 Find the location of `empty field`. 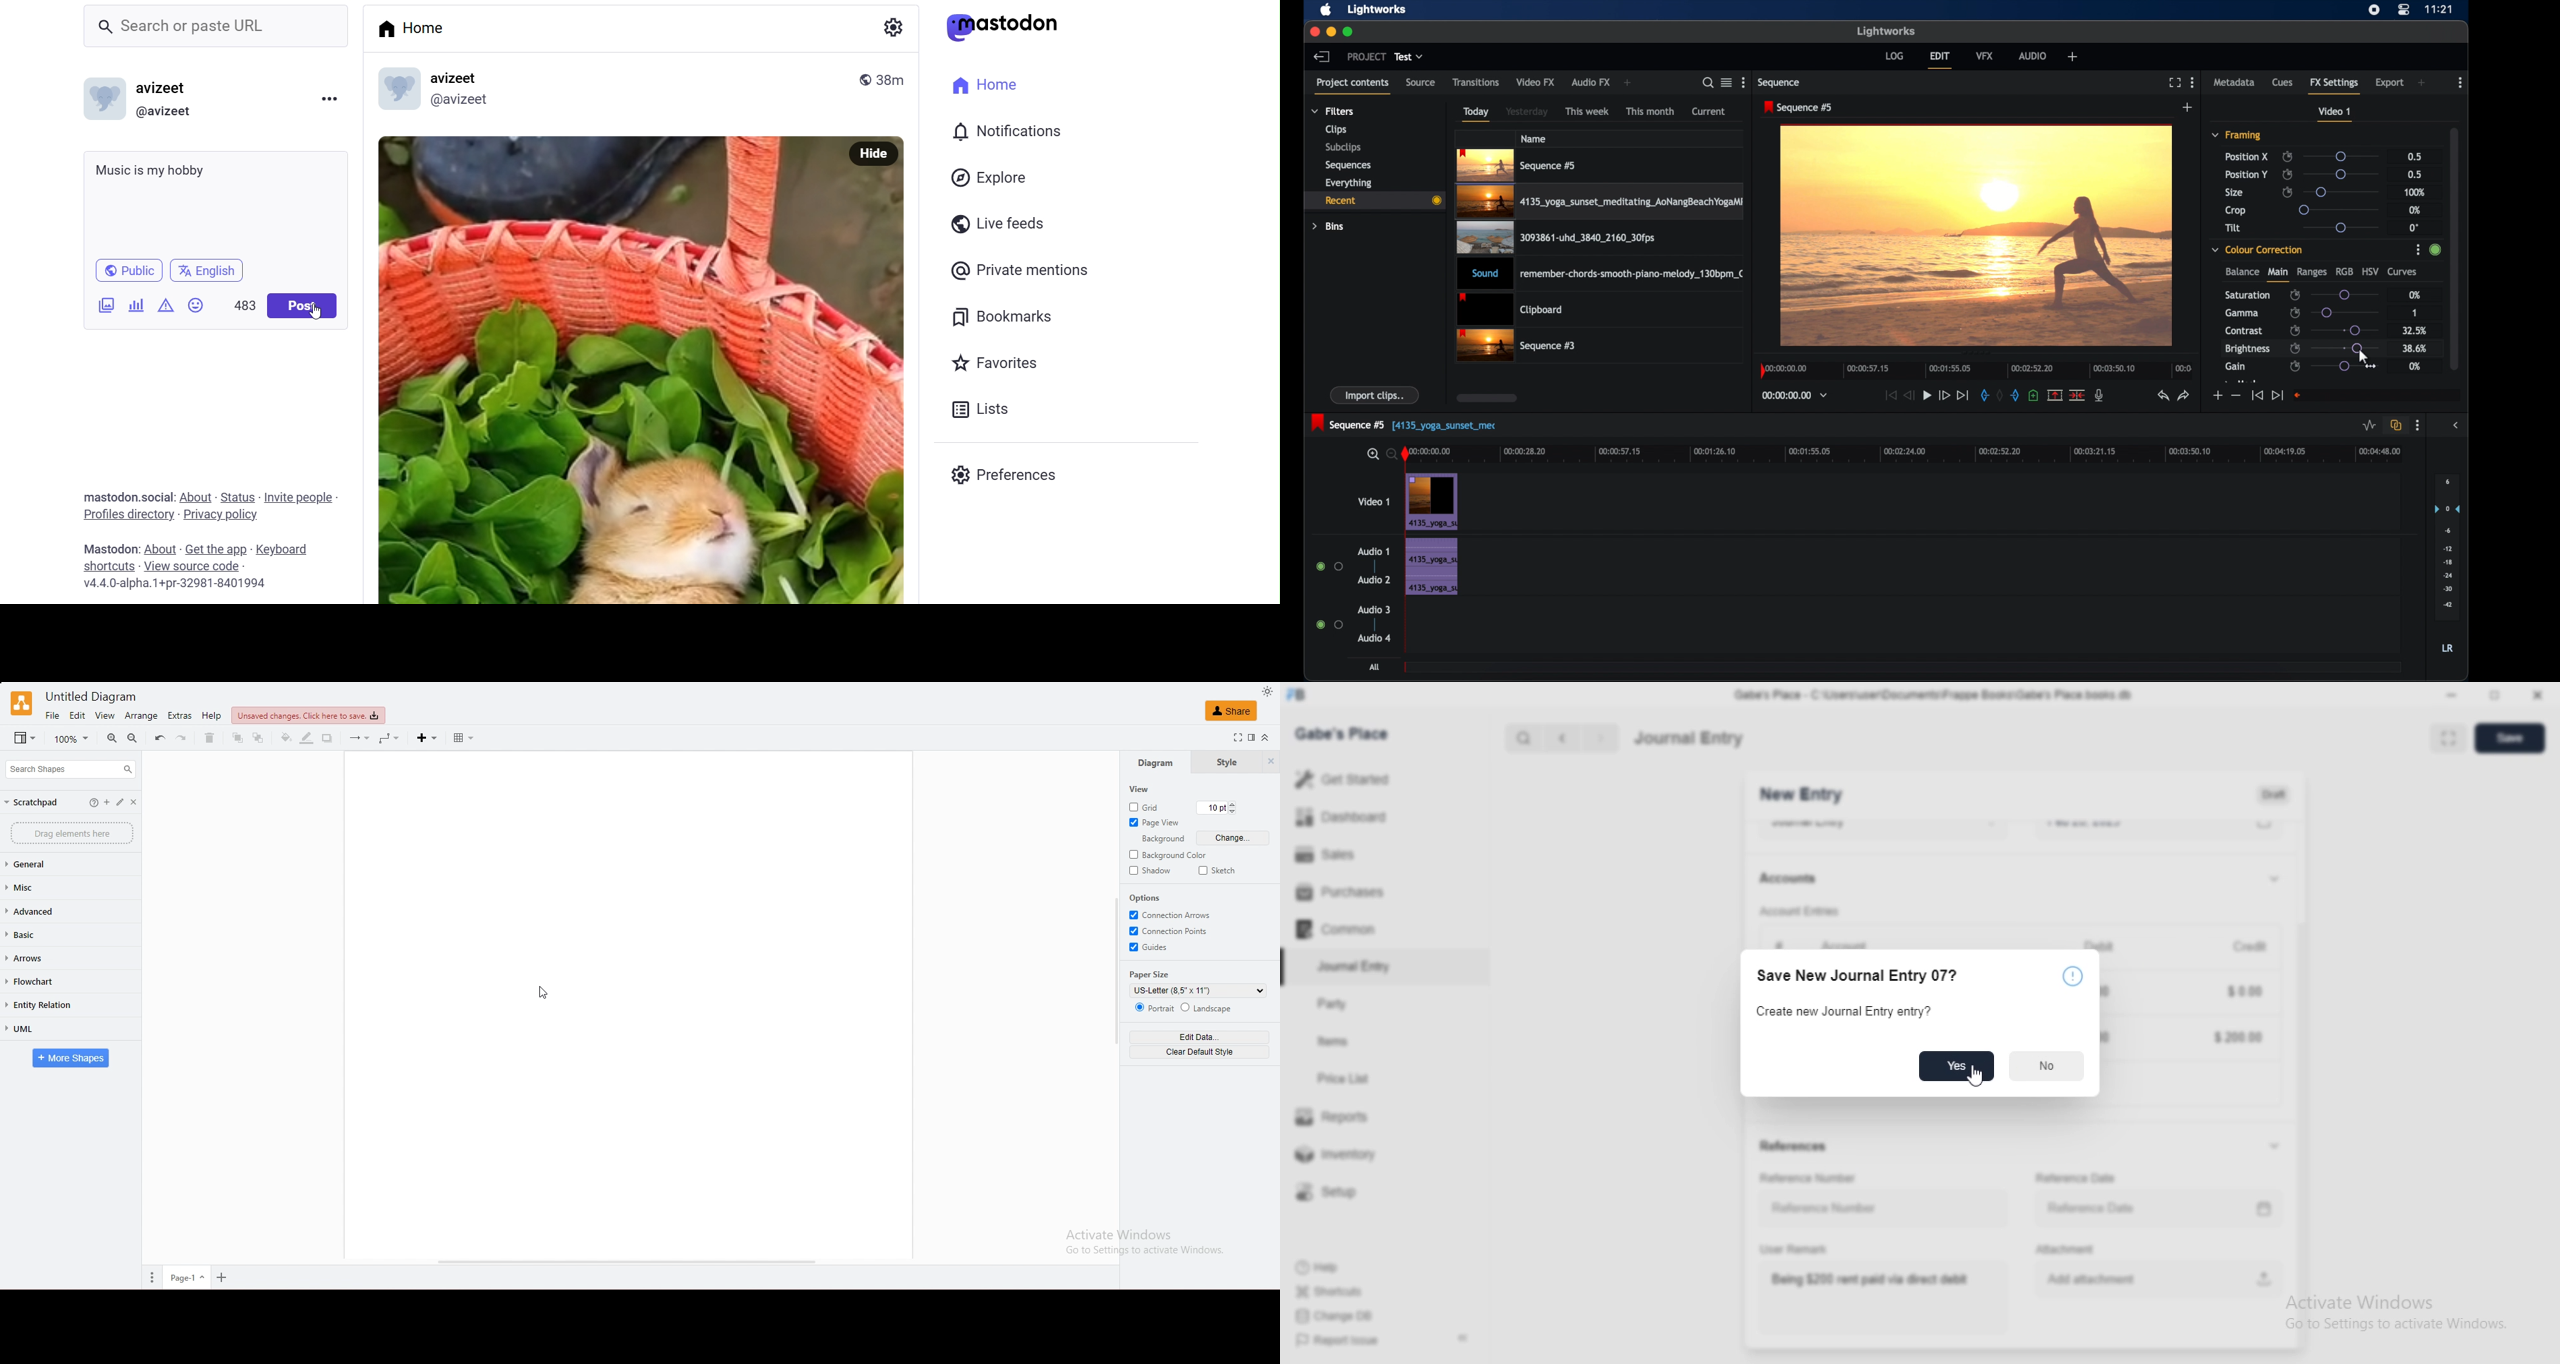

empty field is located at coordinates (2376, 395).